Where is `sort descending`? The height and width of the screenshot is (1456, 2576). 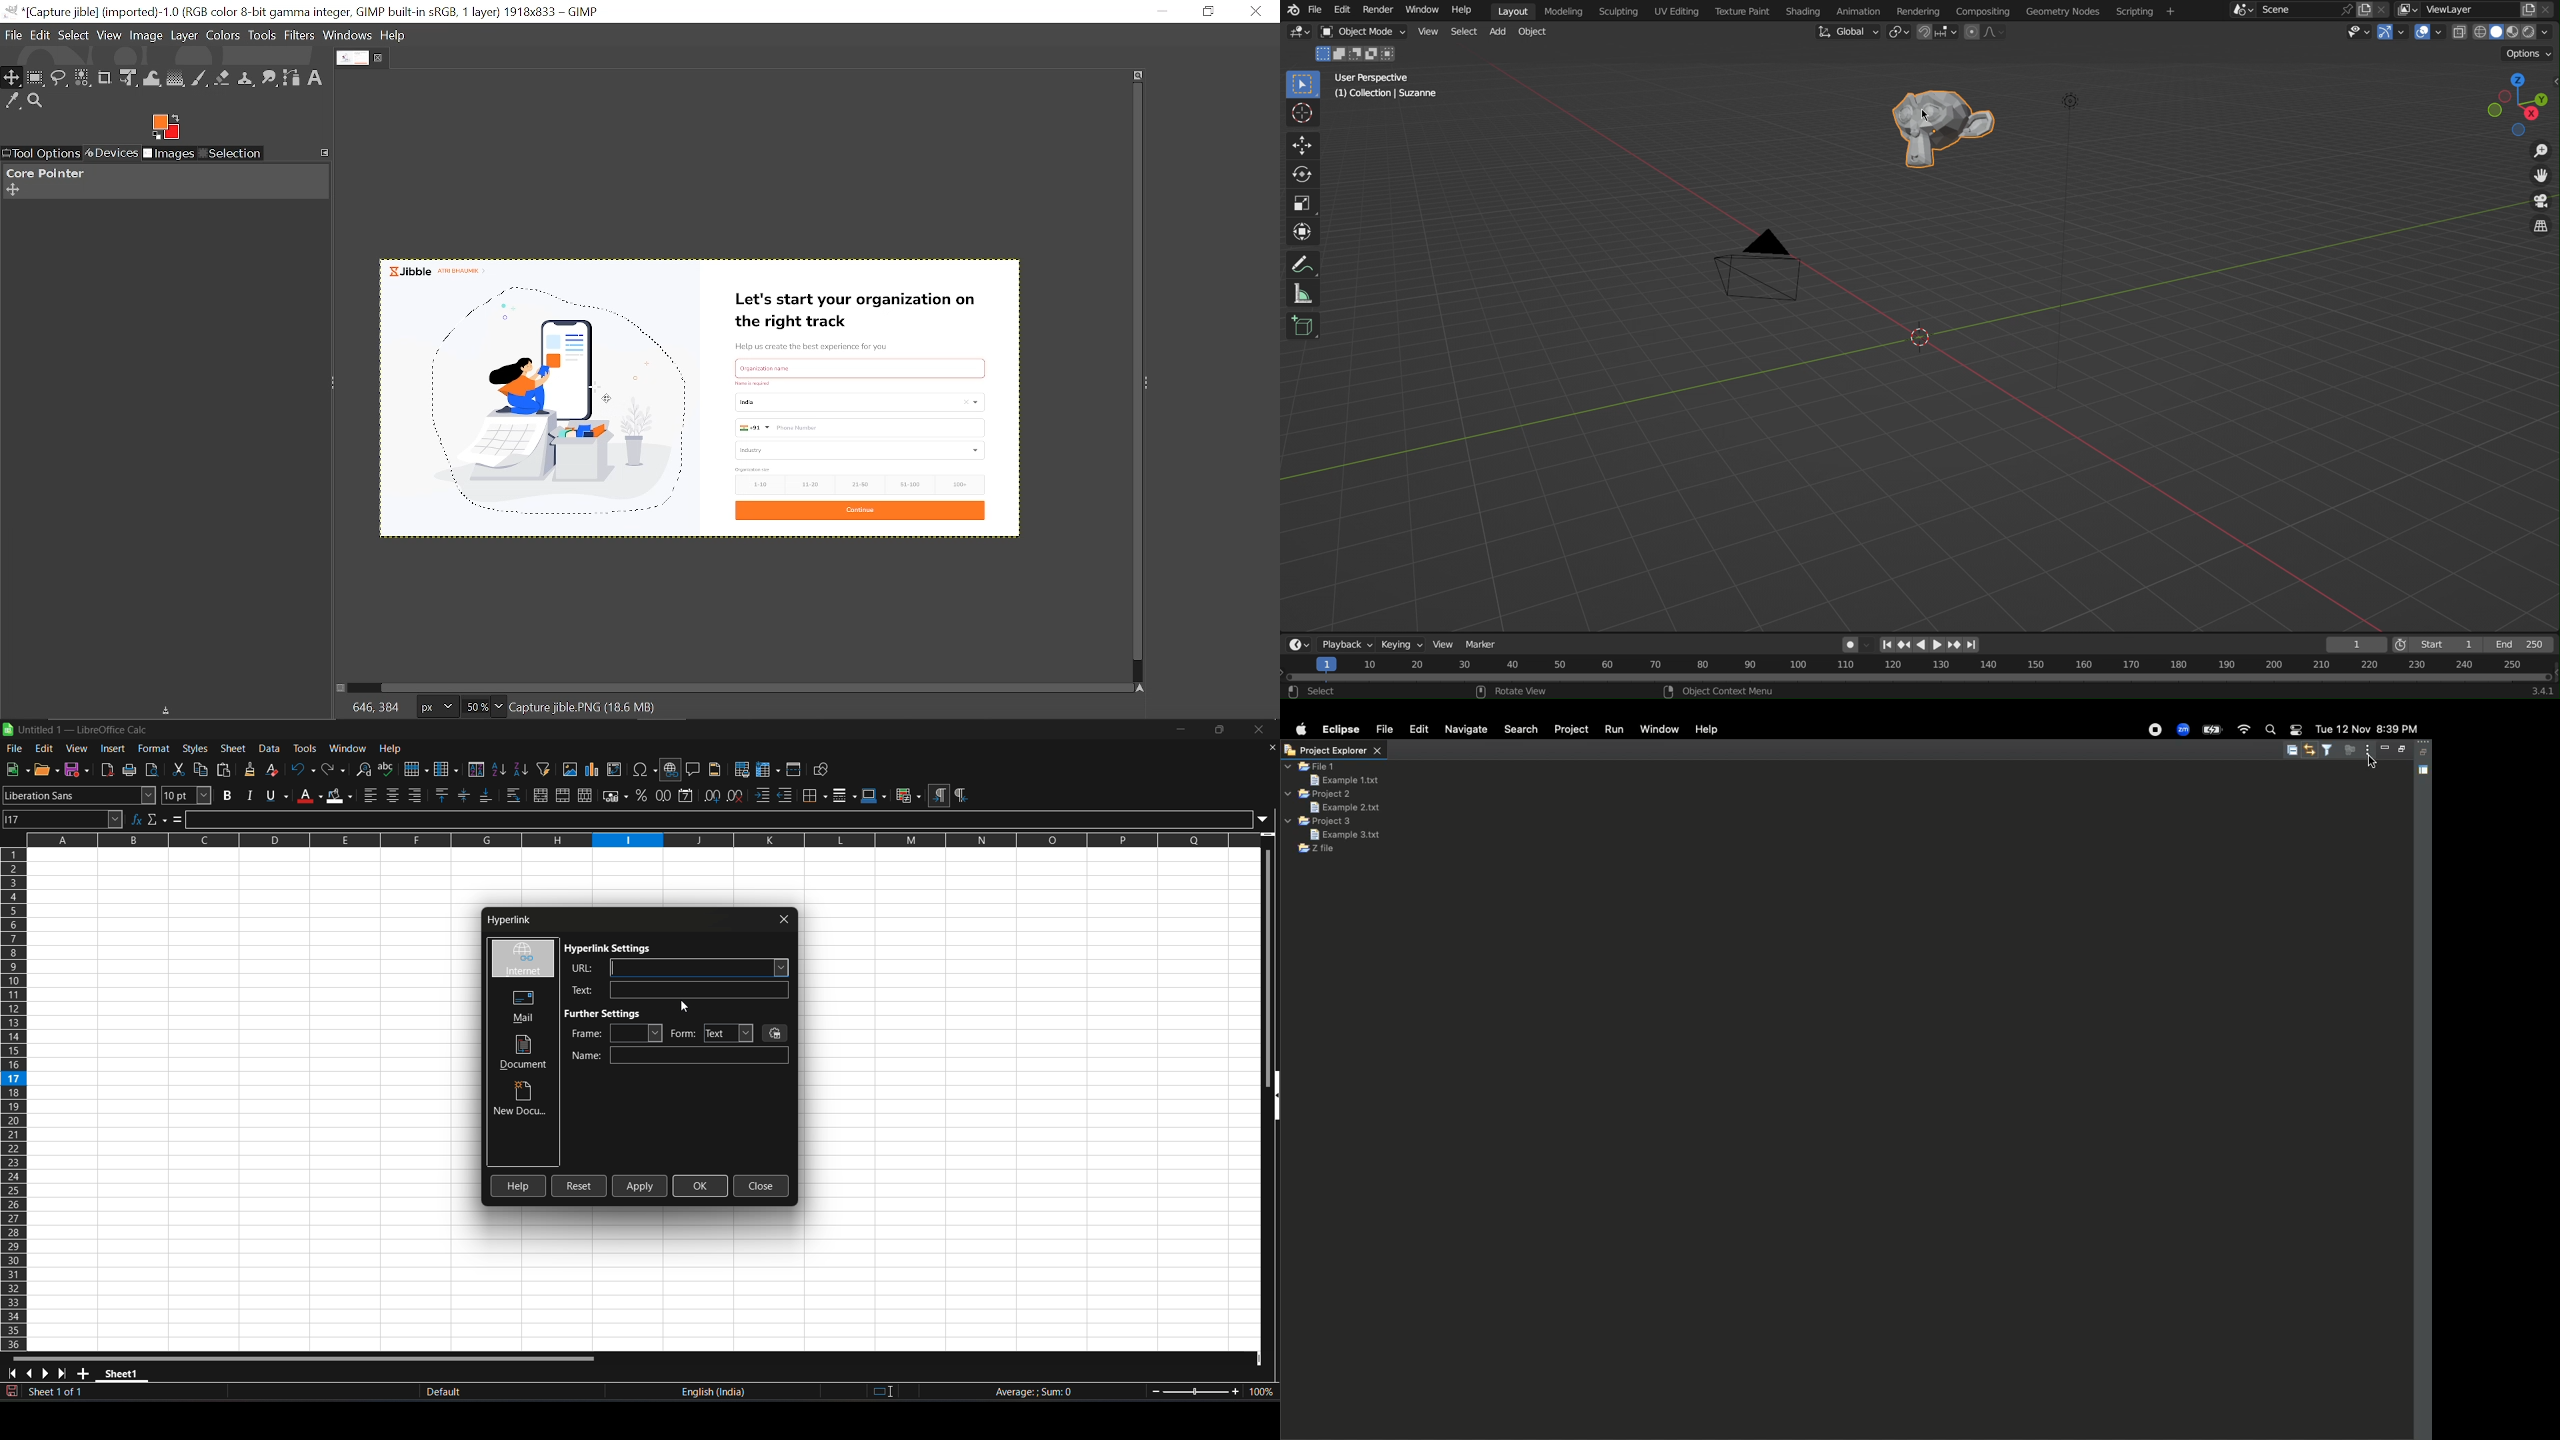
sort descending is located at coordinates (522, 769).